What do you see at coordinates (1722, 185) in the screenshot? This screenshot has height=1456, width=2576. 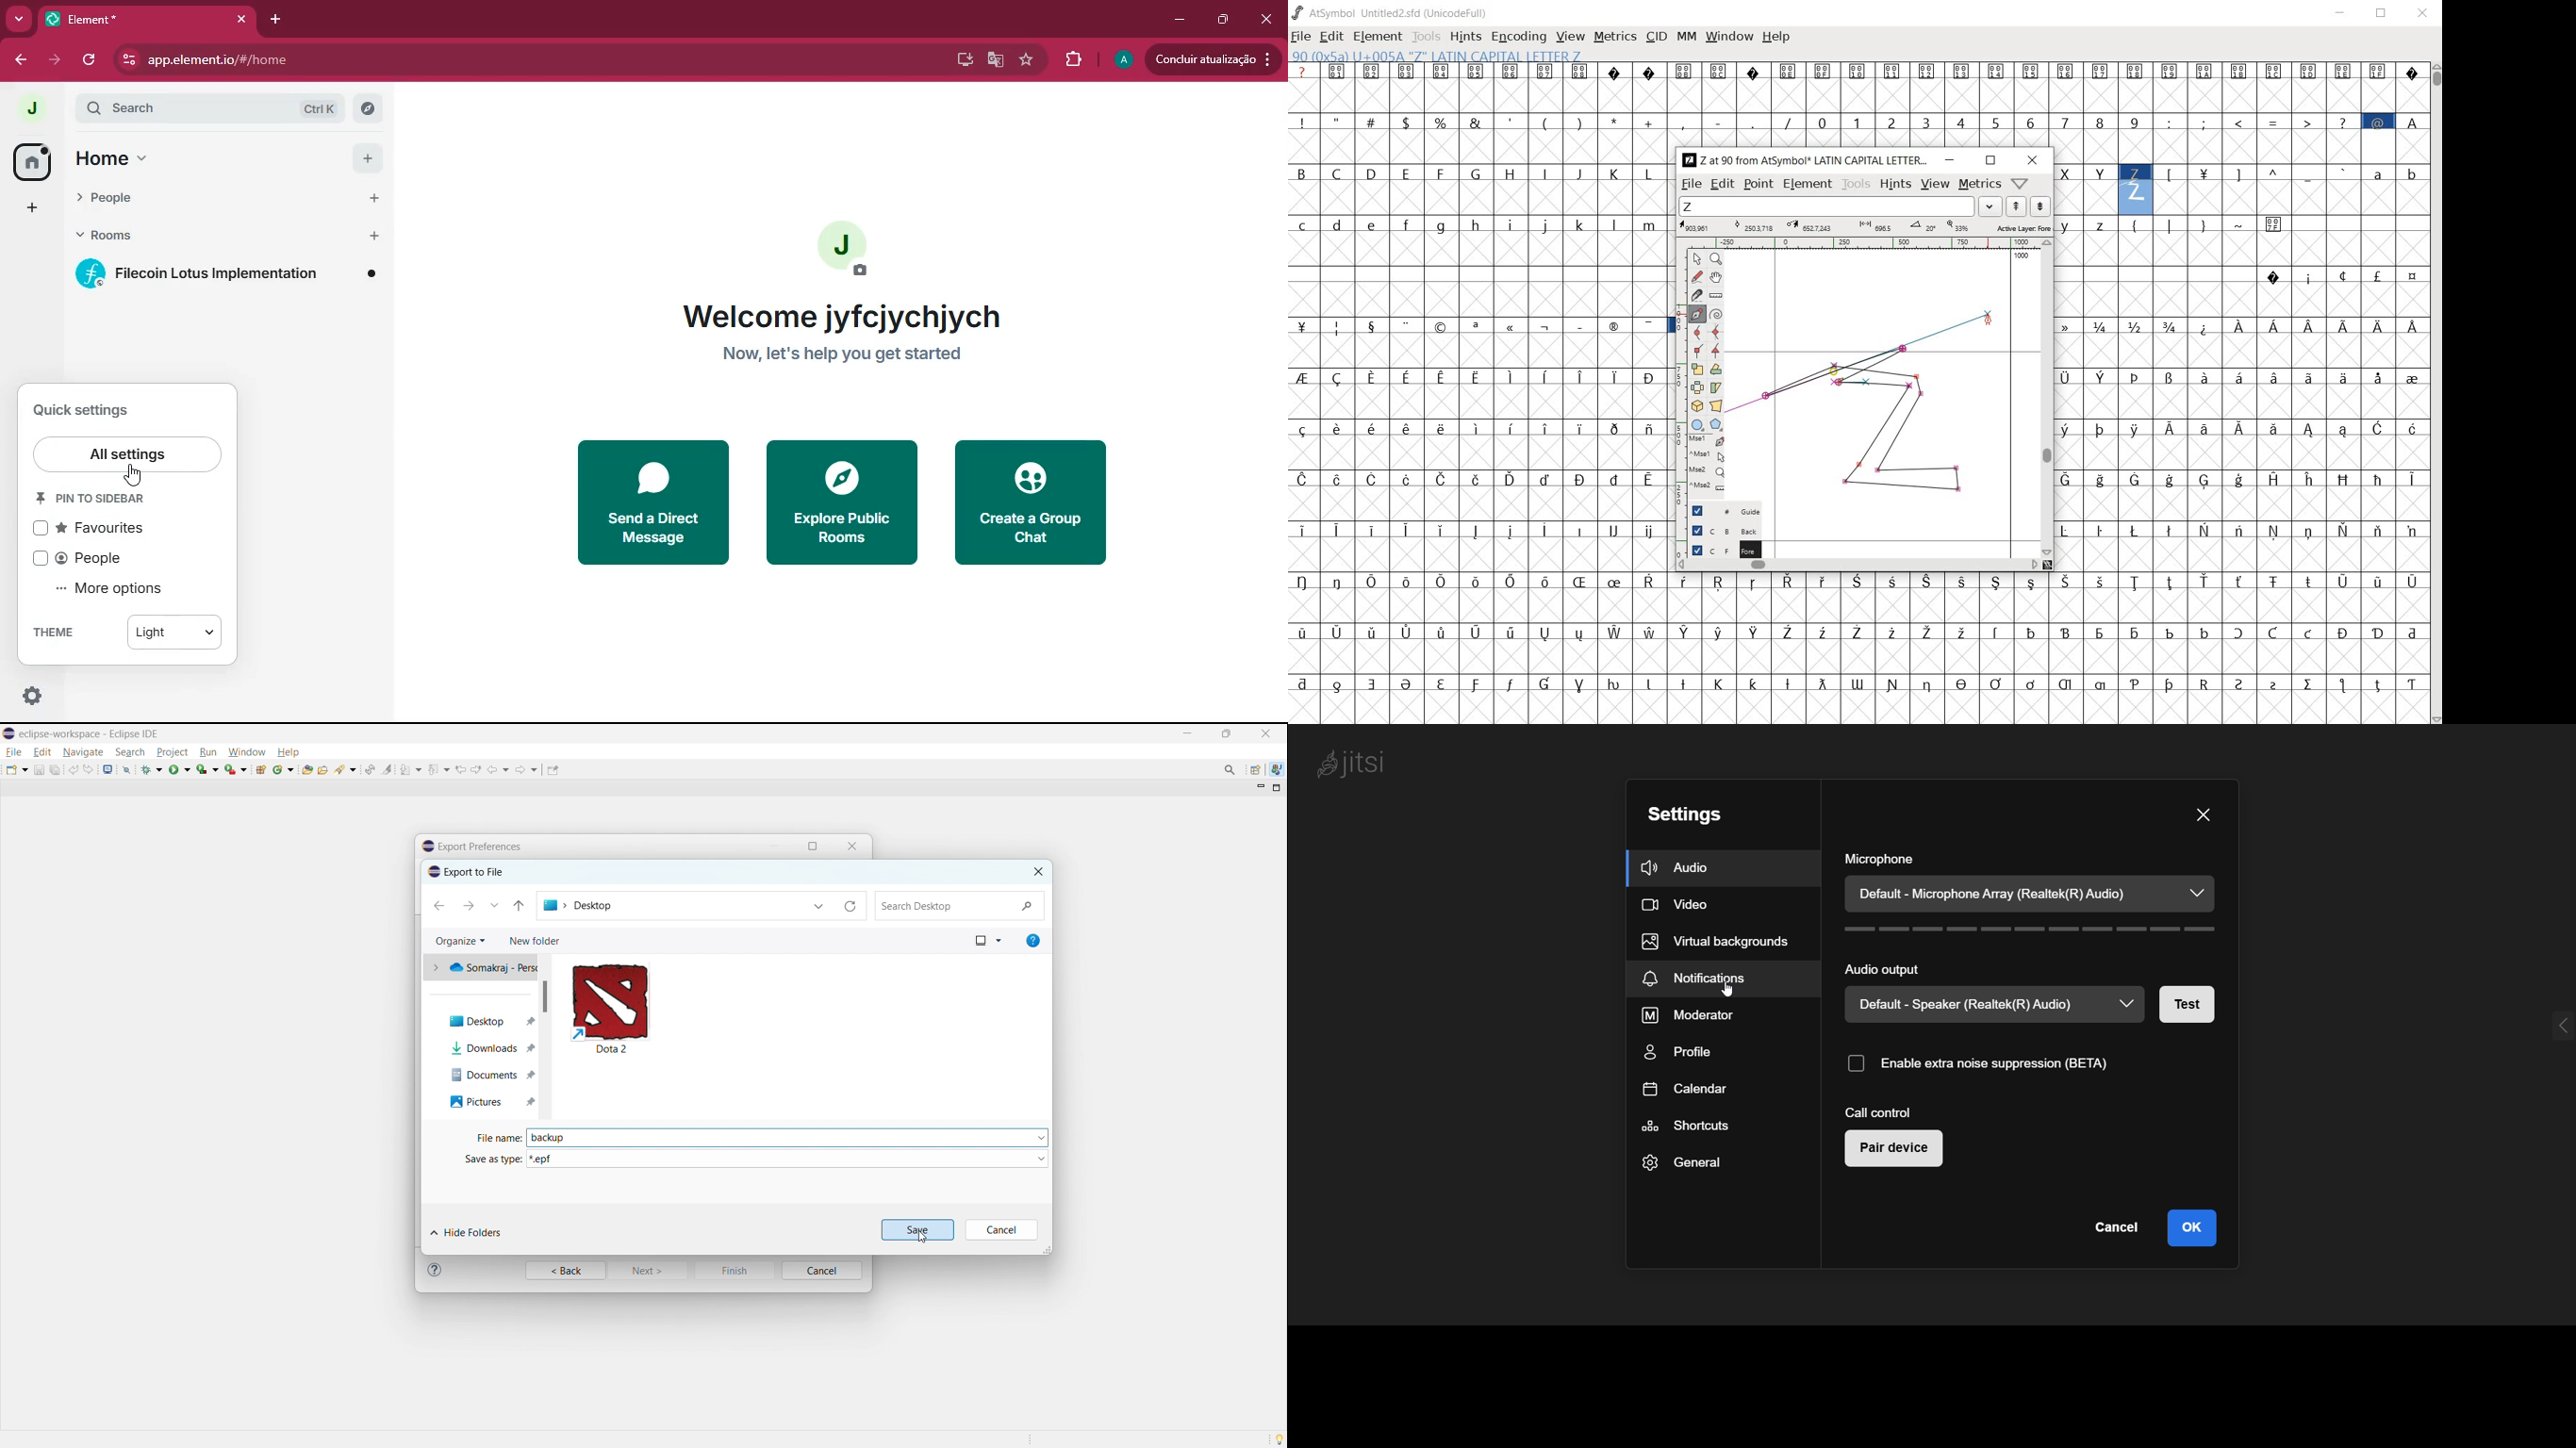 I see `edit` at bounding box center [1722, 185].